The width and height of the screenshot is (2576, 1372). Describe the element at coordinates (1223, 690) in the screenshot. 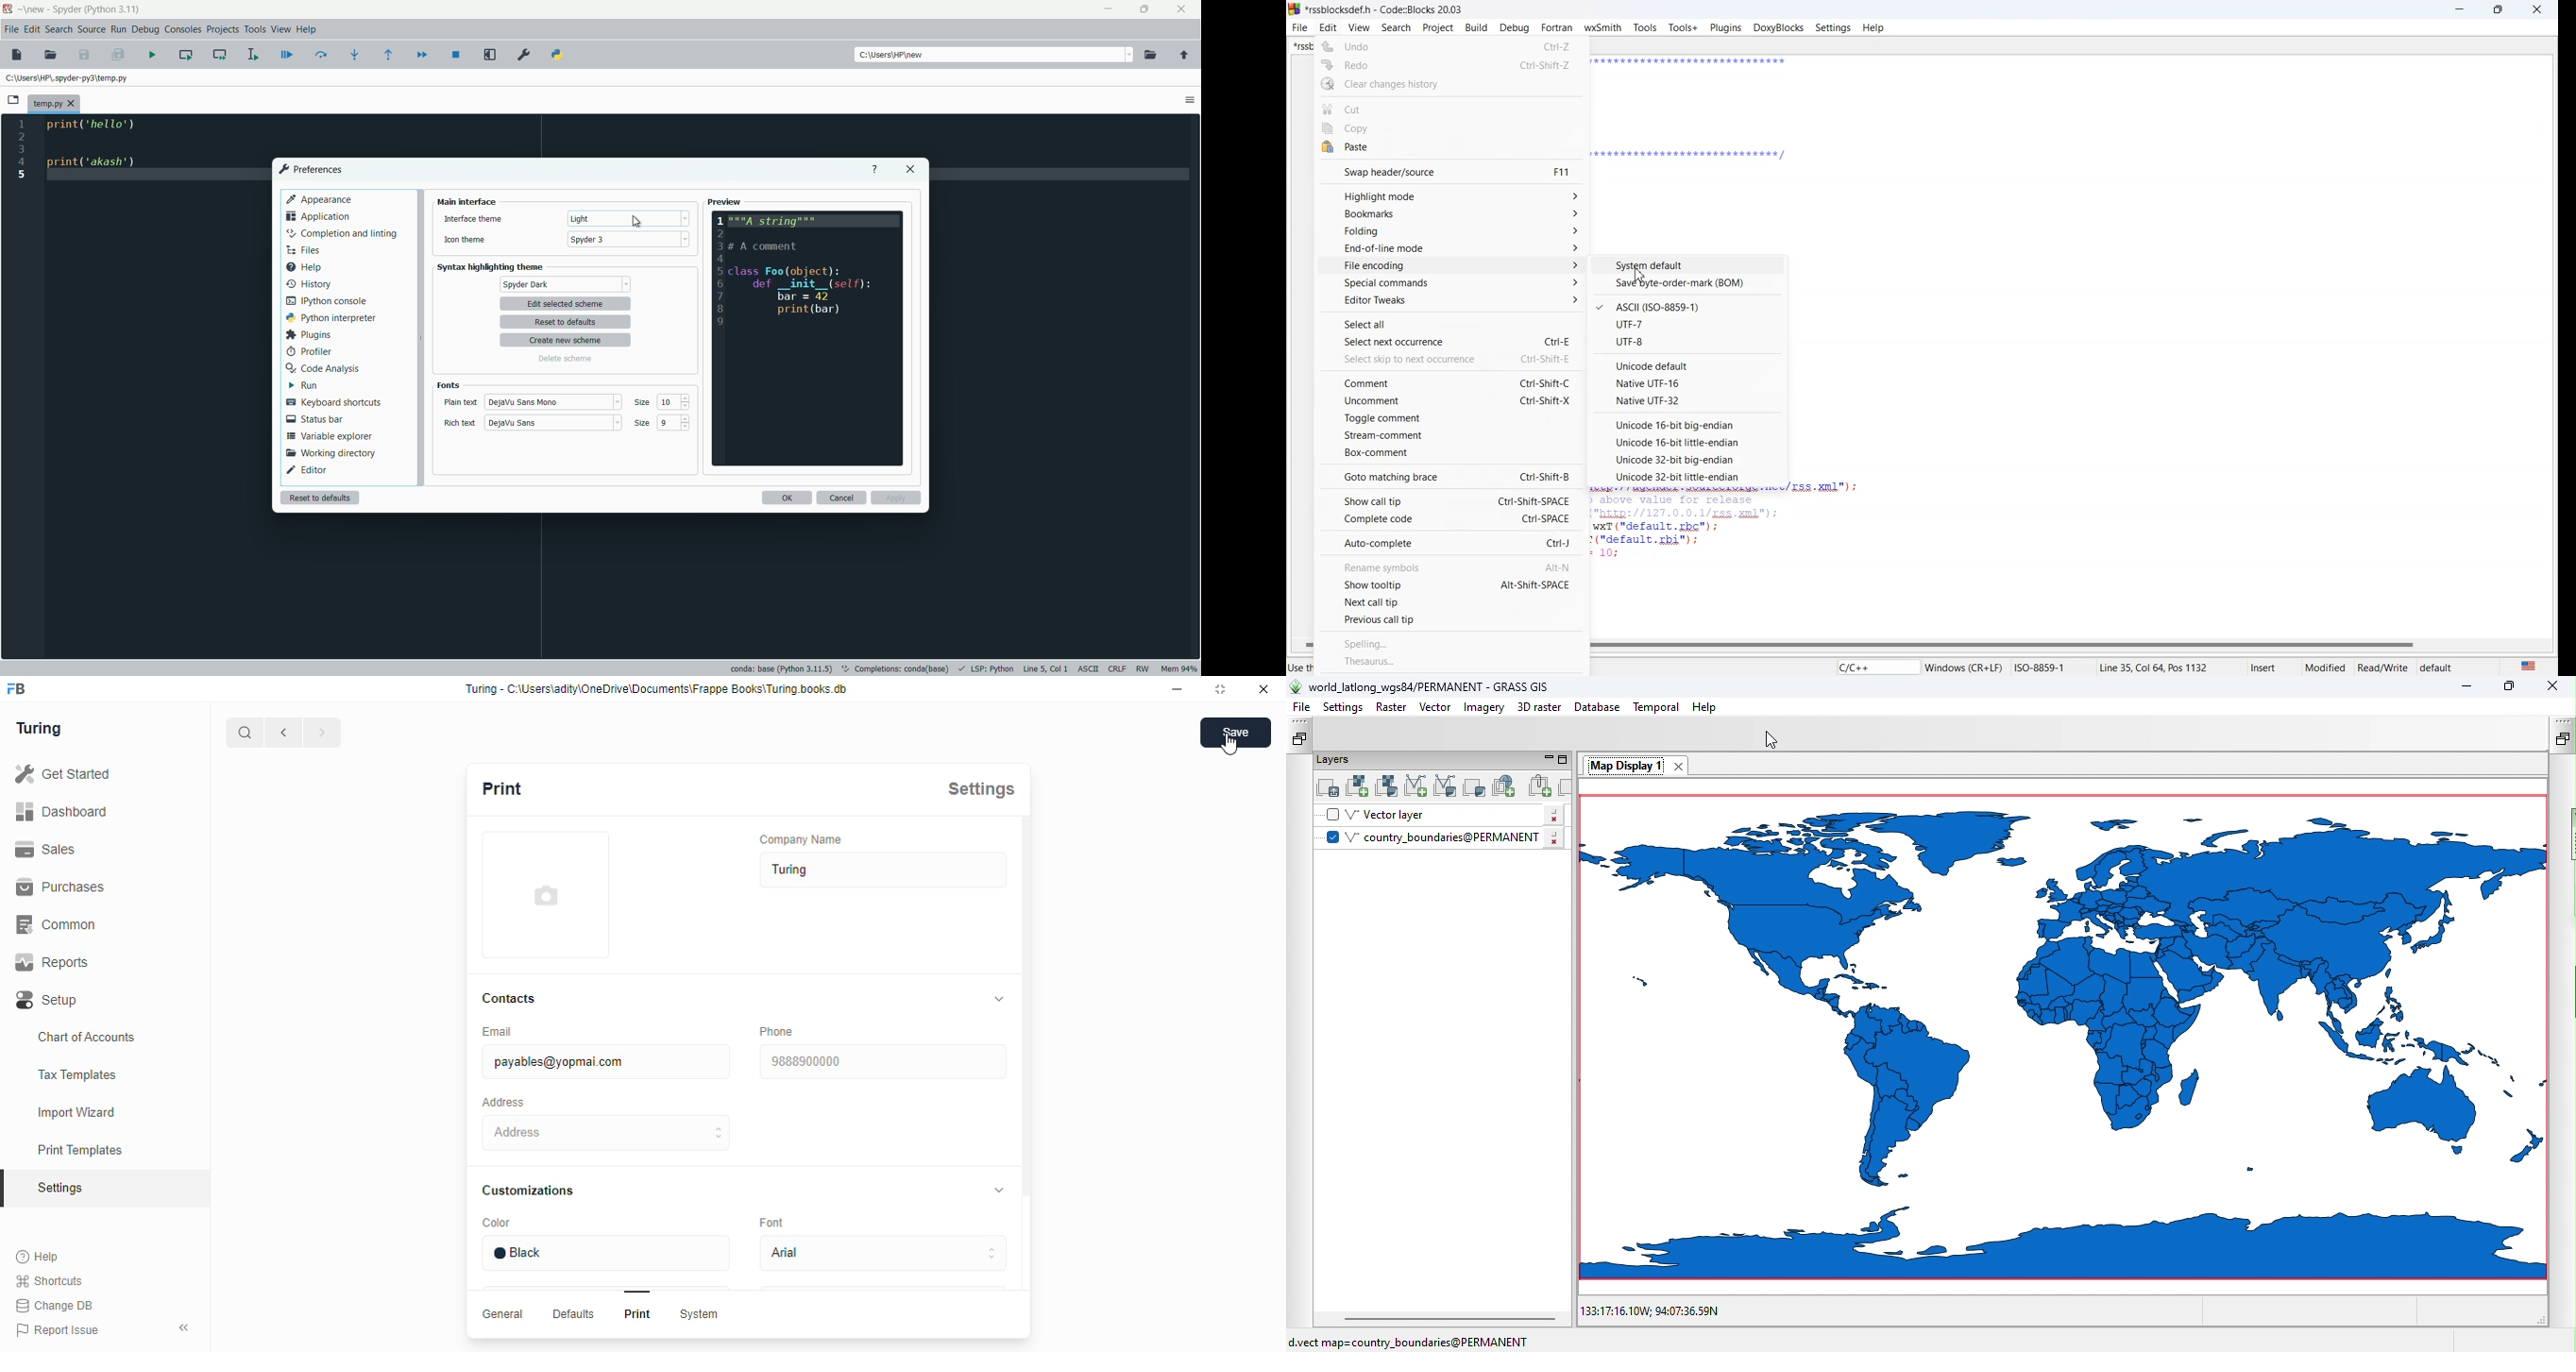

I see `maximise` at that location.